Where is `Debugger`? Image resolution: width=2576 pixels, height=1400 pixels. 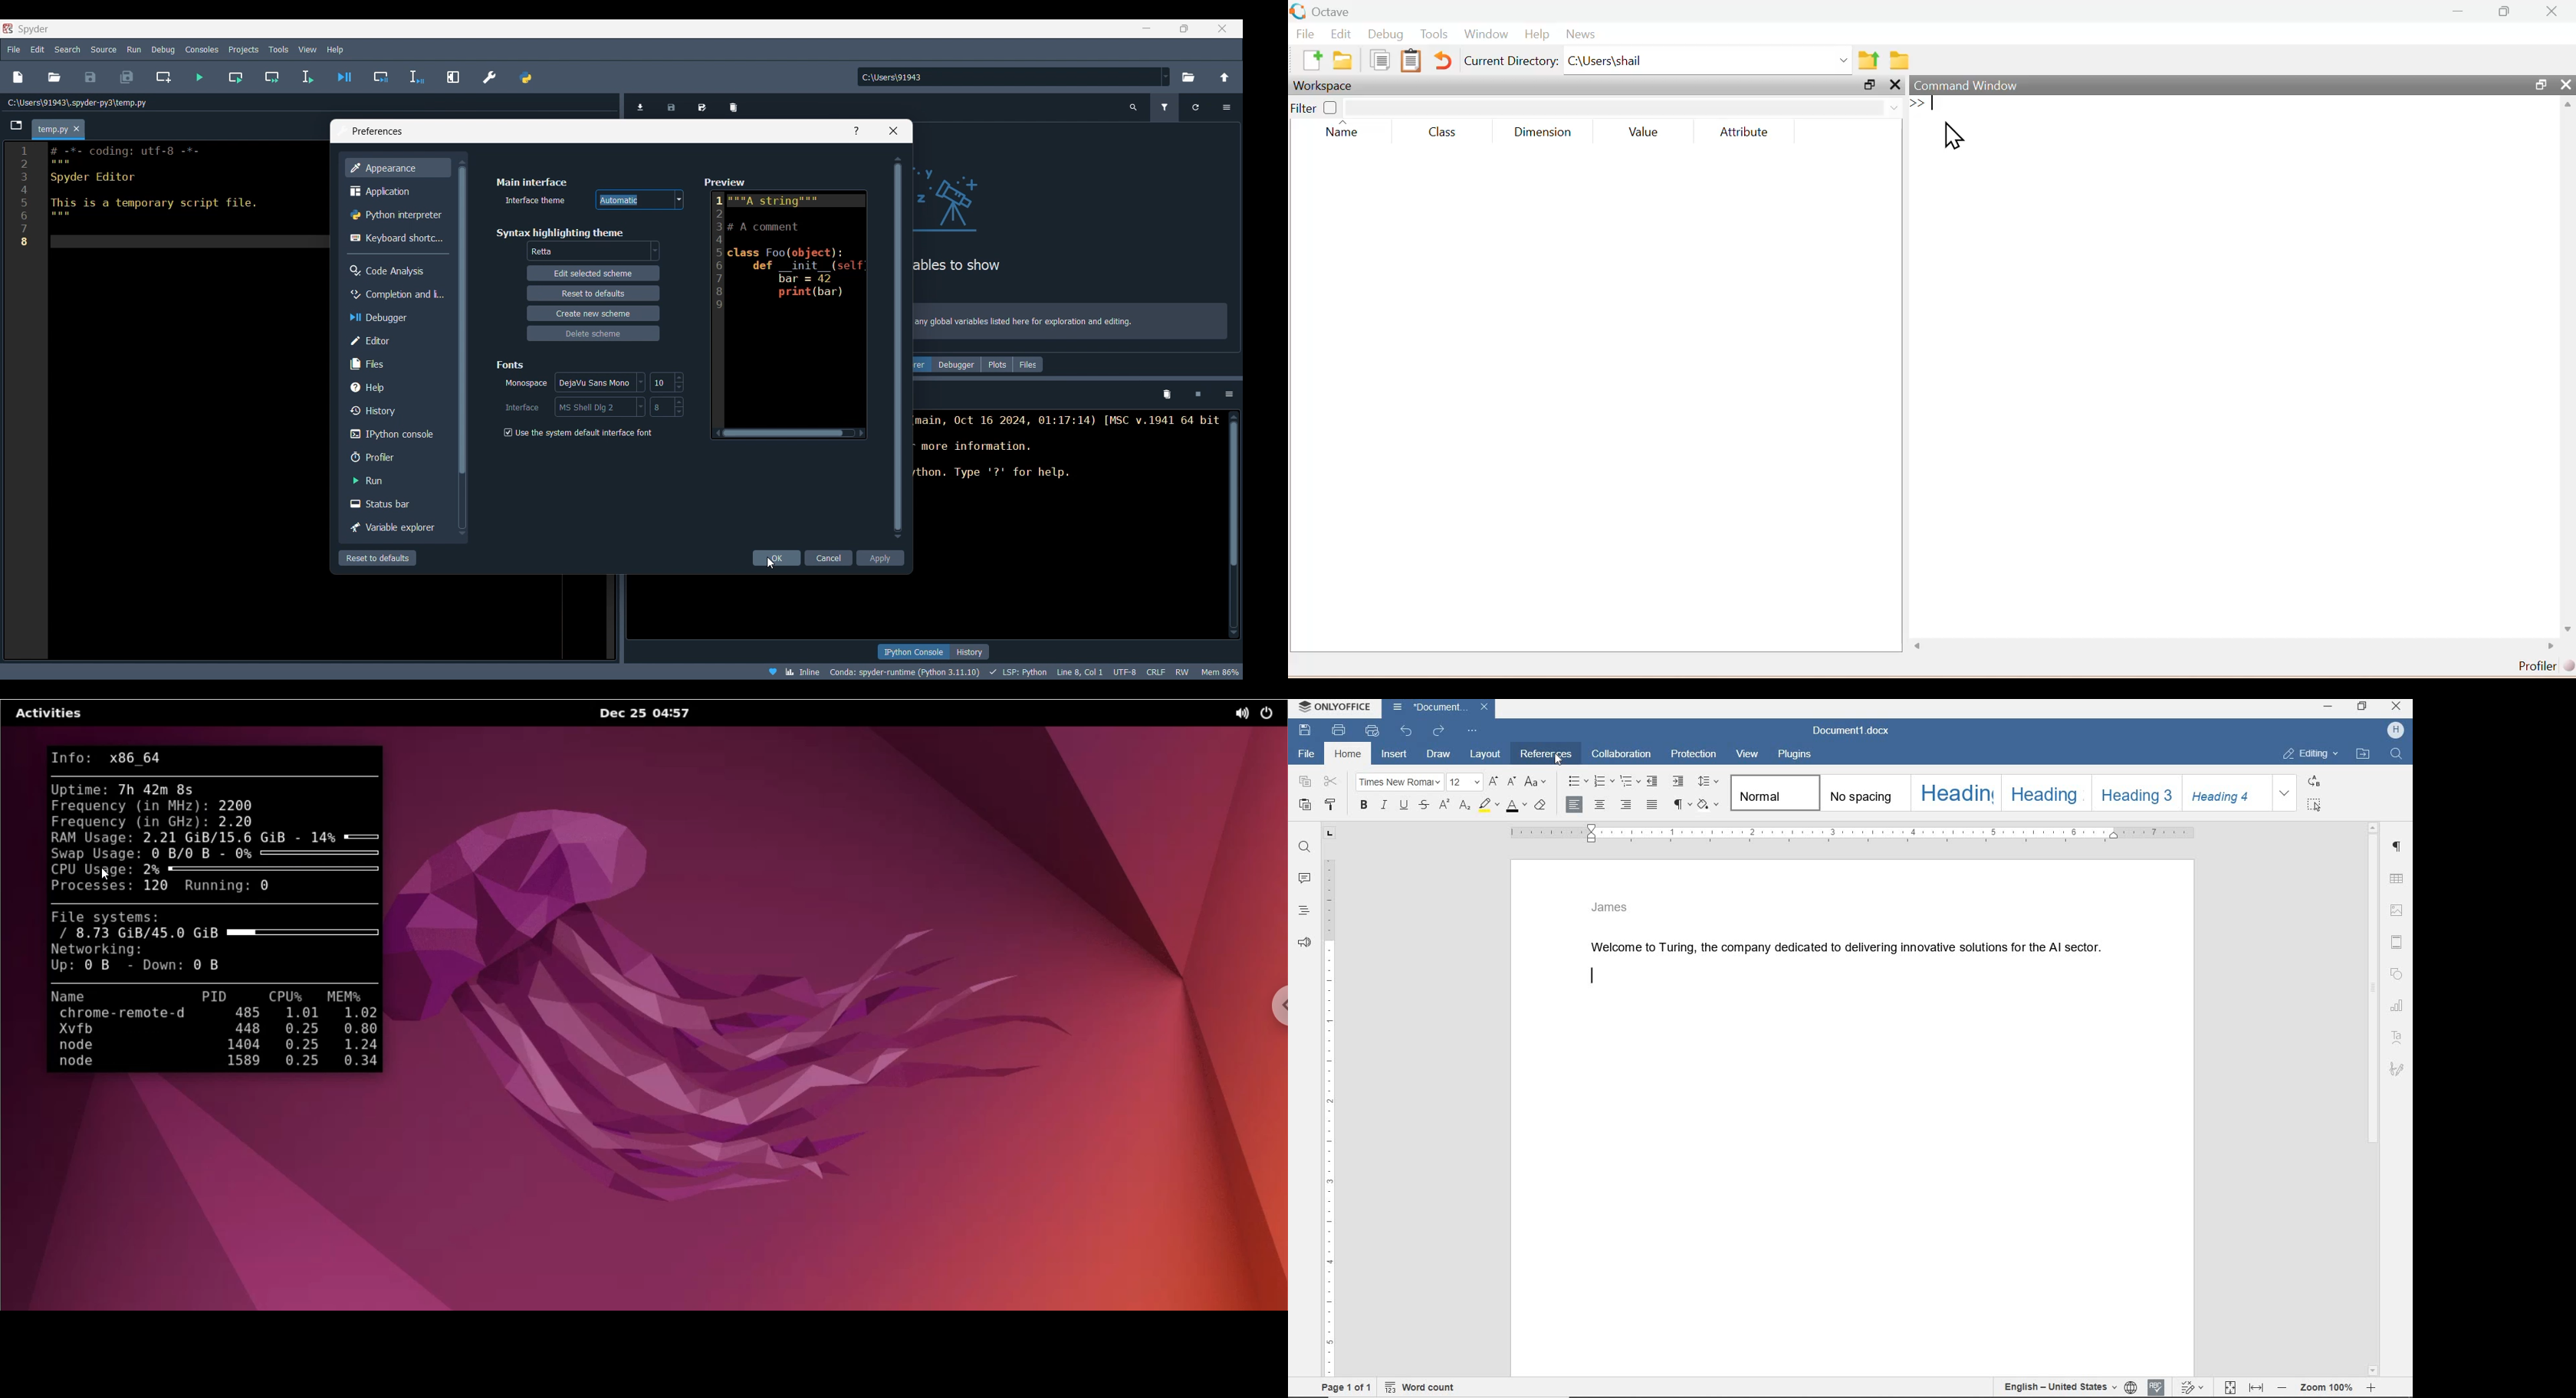
Debugger is located at coordinates (395, 317).